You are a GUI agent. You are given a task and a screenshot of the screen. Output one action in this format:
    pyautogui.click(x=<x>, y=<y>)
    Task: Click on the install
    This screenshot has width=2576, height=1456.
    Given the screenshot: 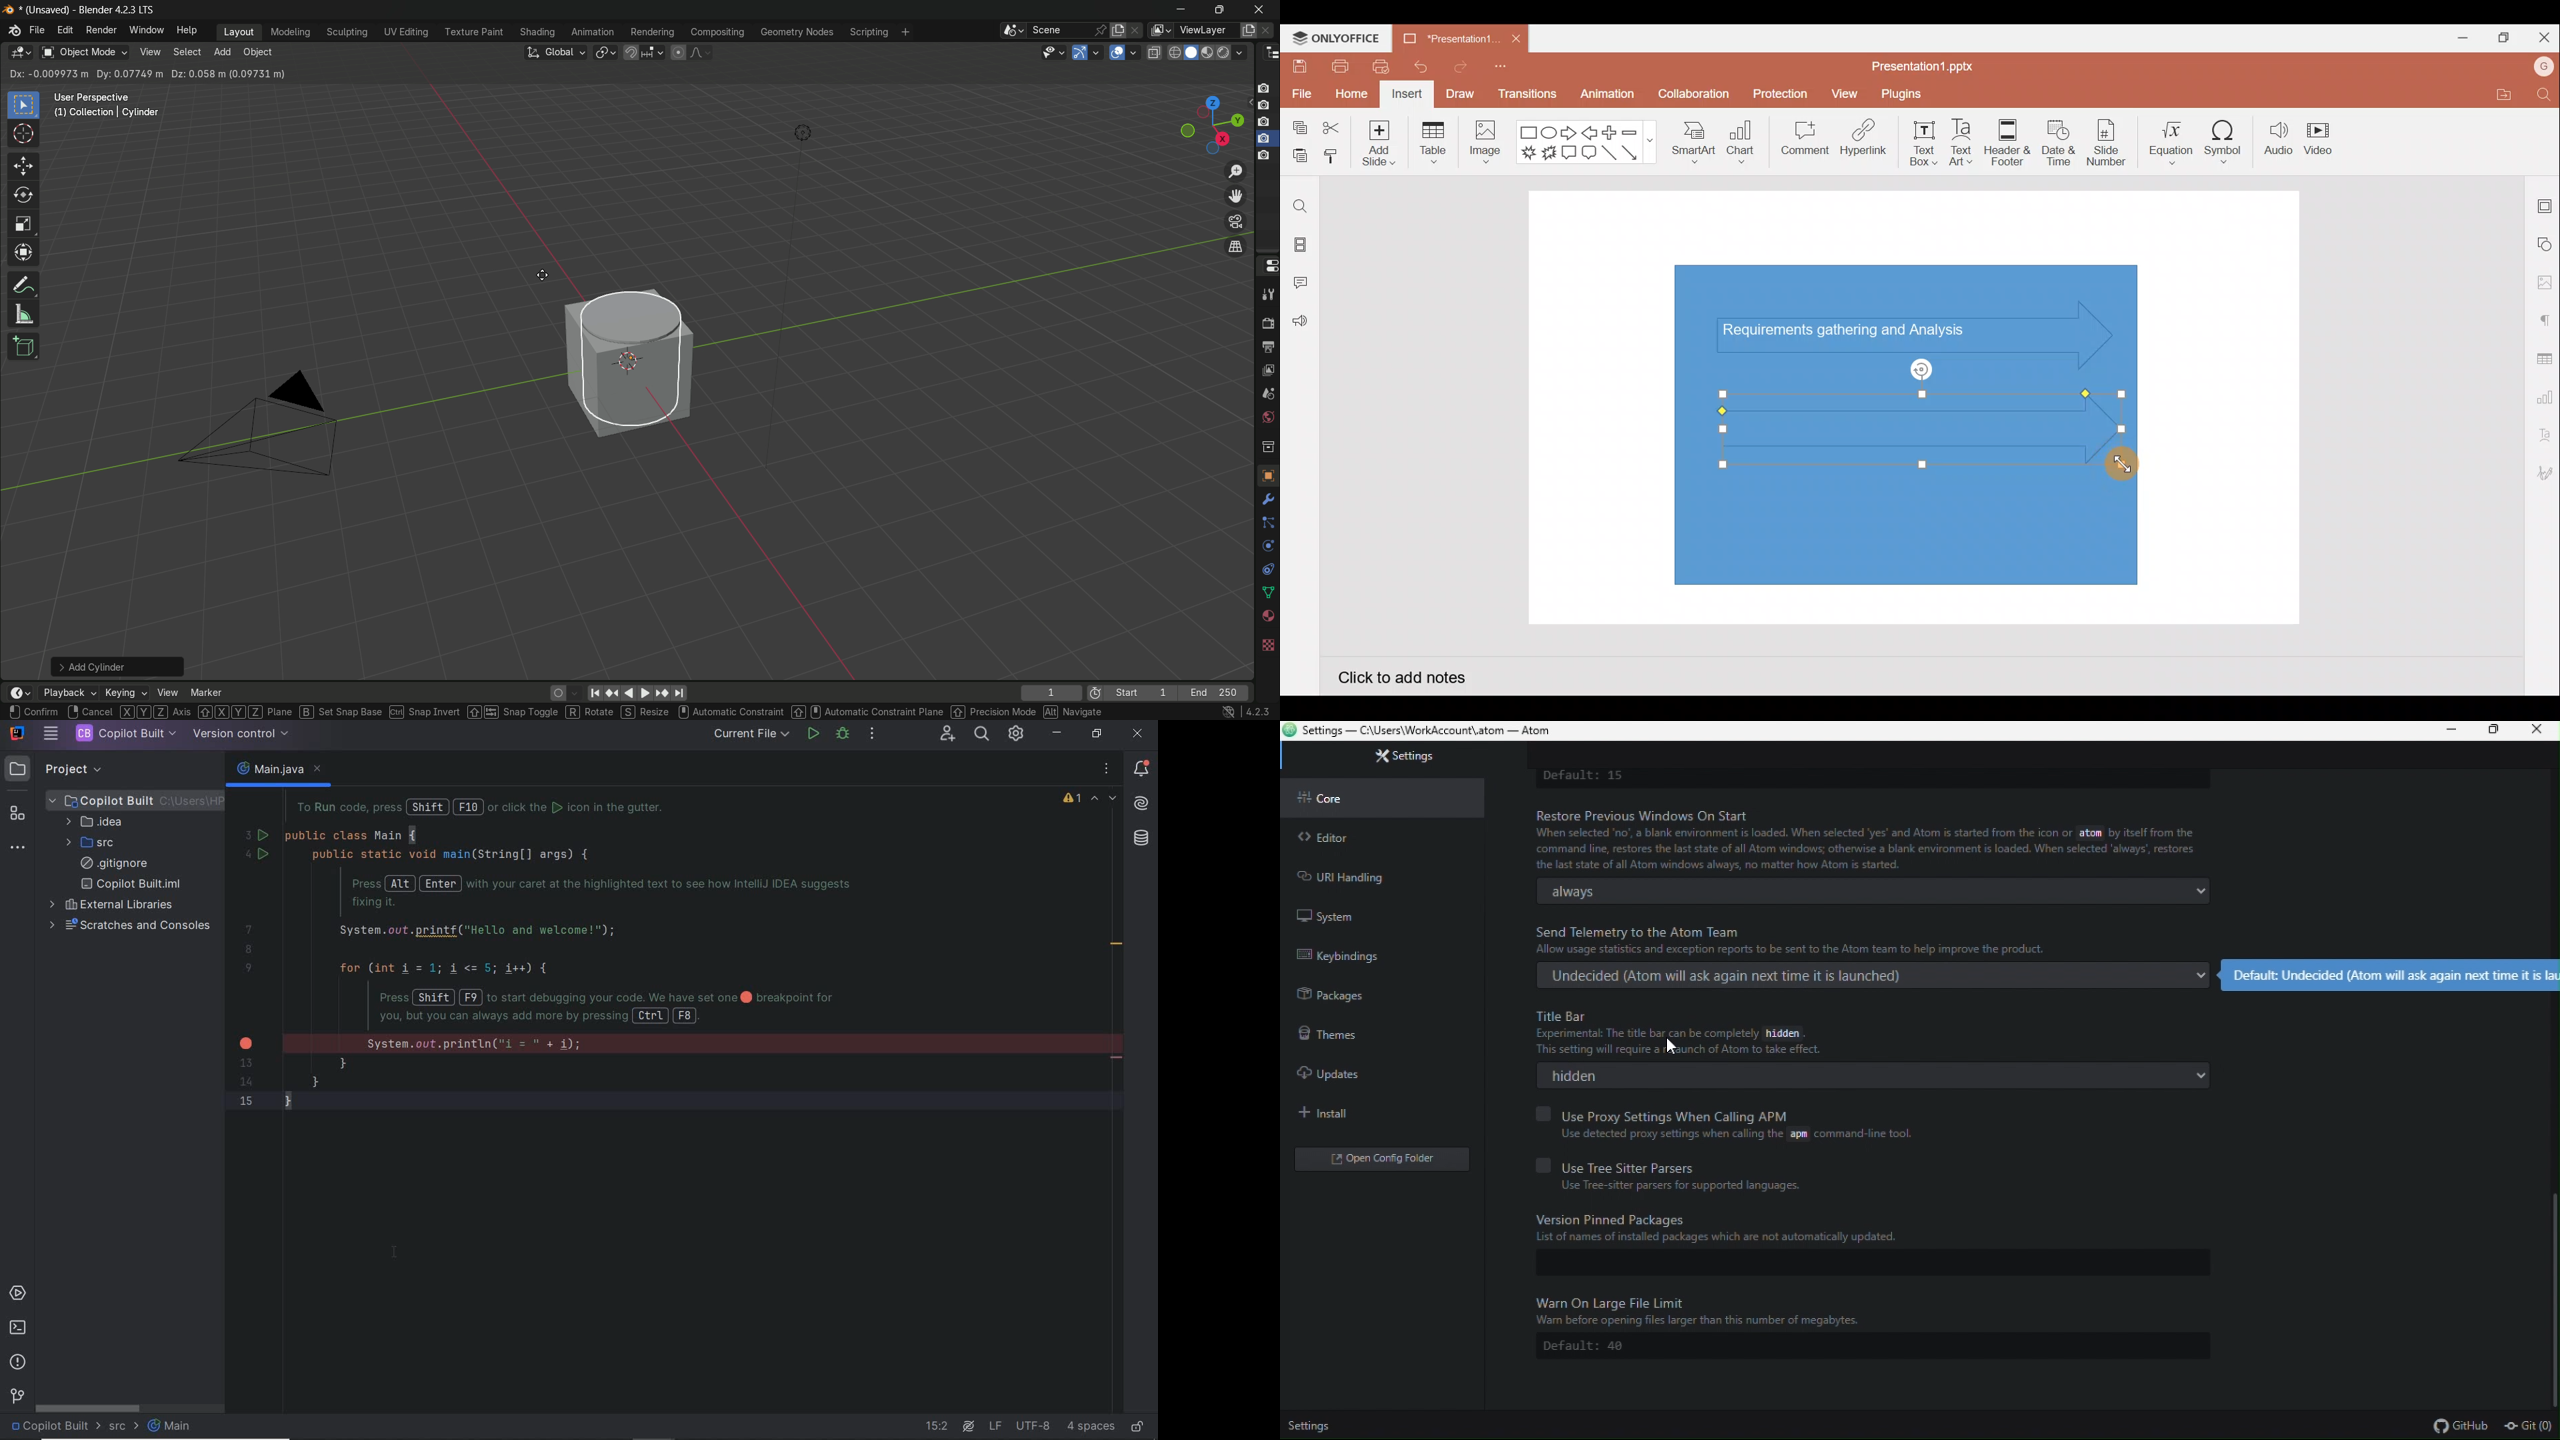 What is the action you would take?
    pyautogui.click(x=1373, y=1108)
    